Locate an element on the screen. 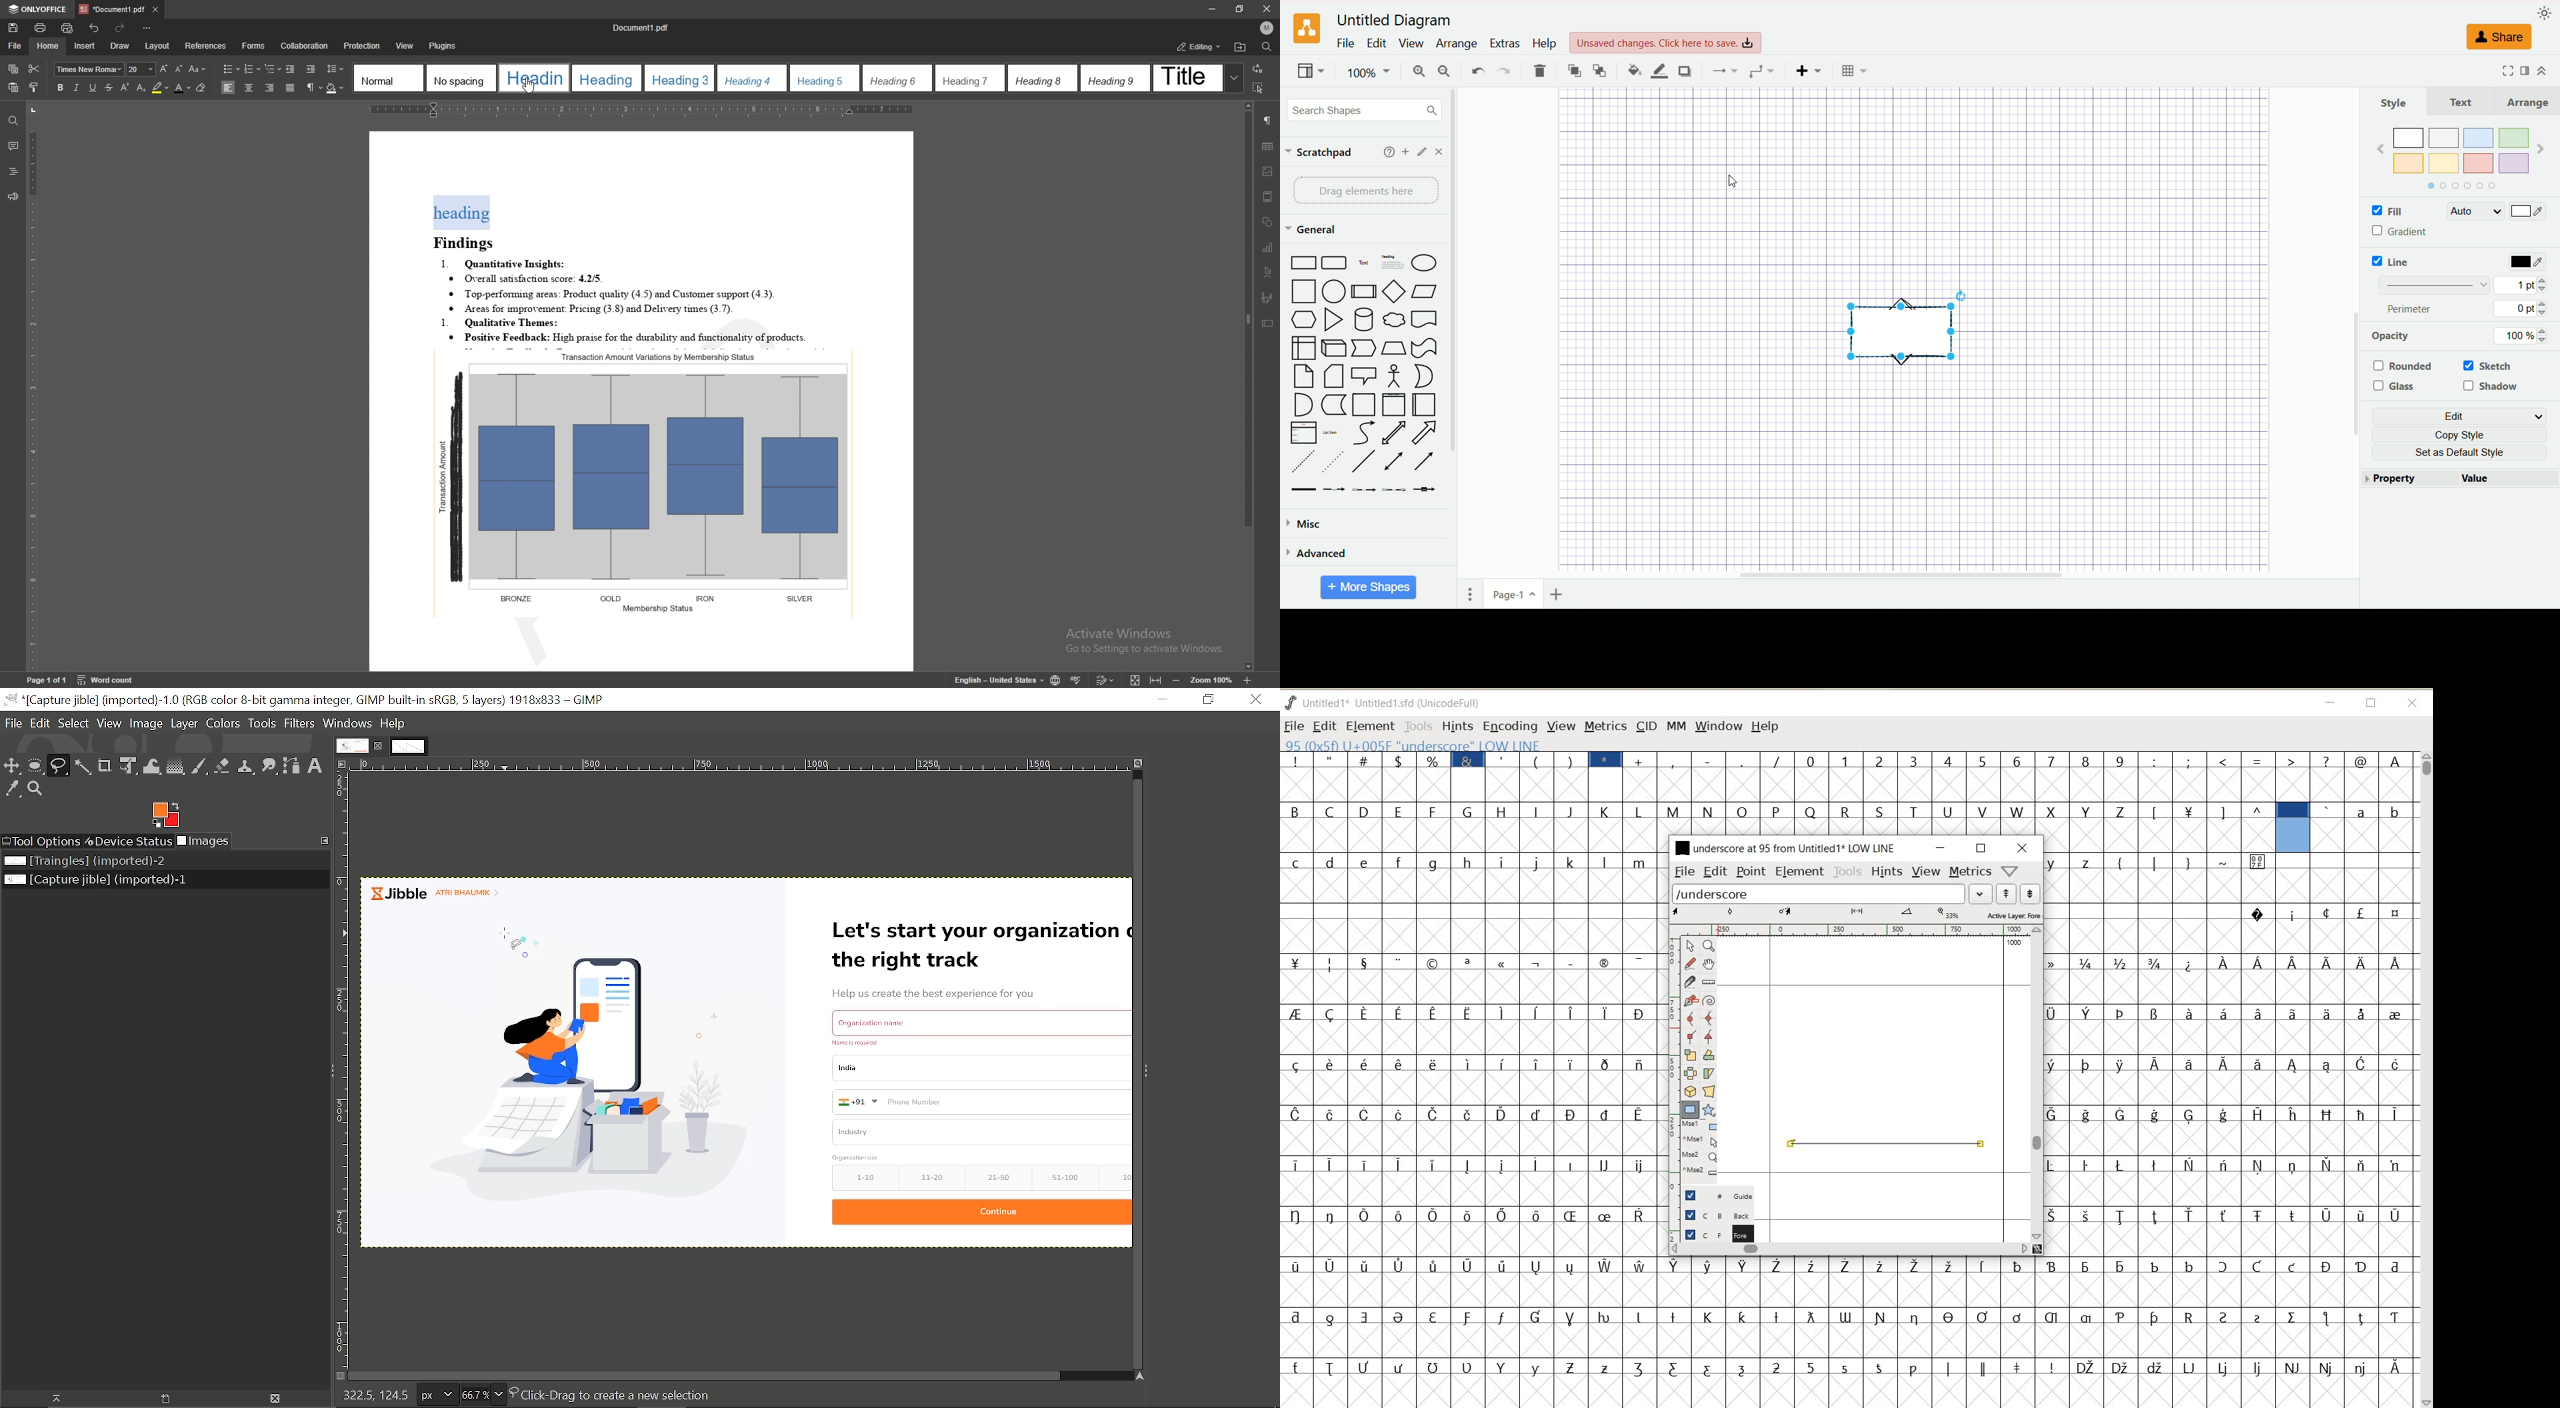 This screenshot has width=2576, height=1428. scroll down is located at coordinates (1247, 667).